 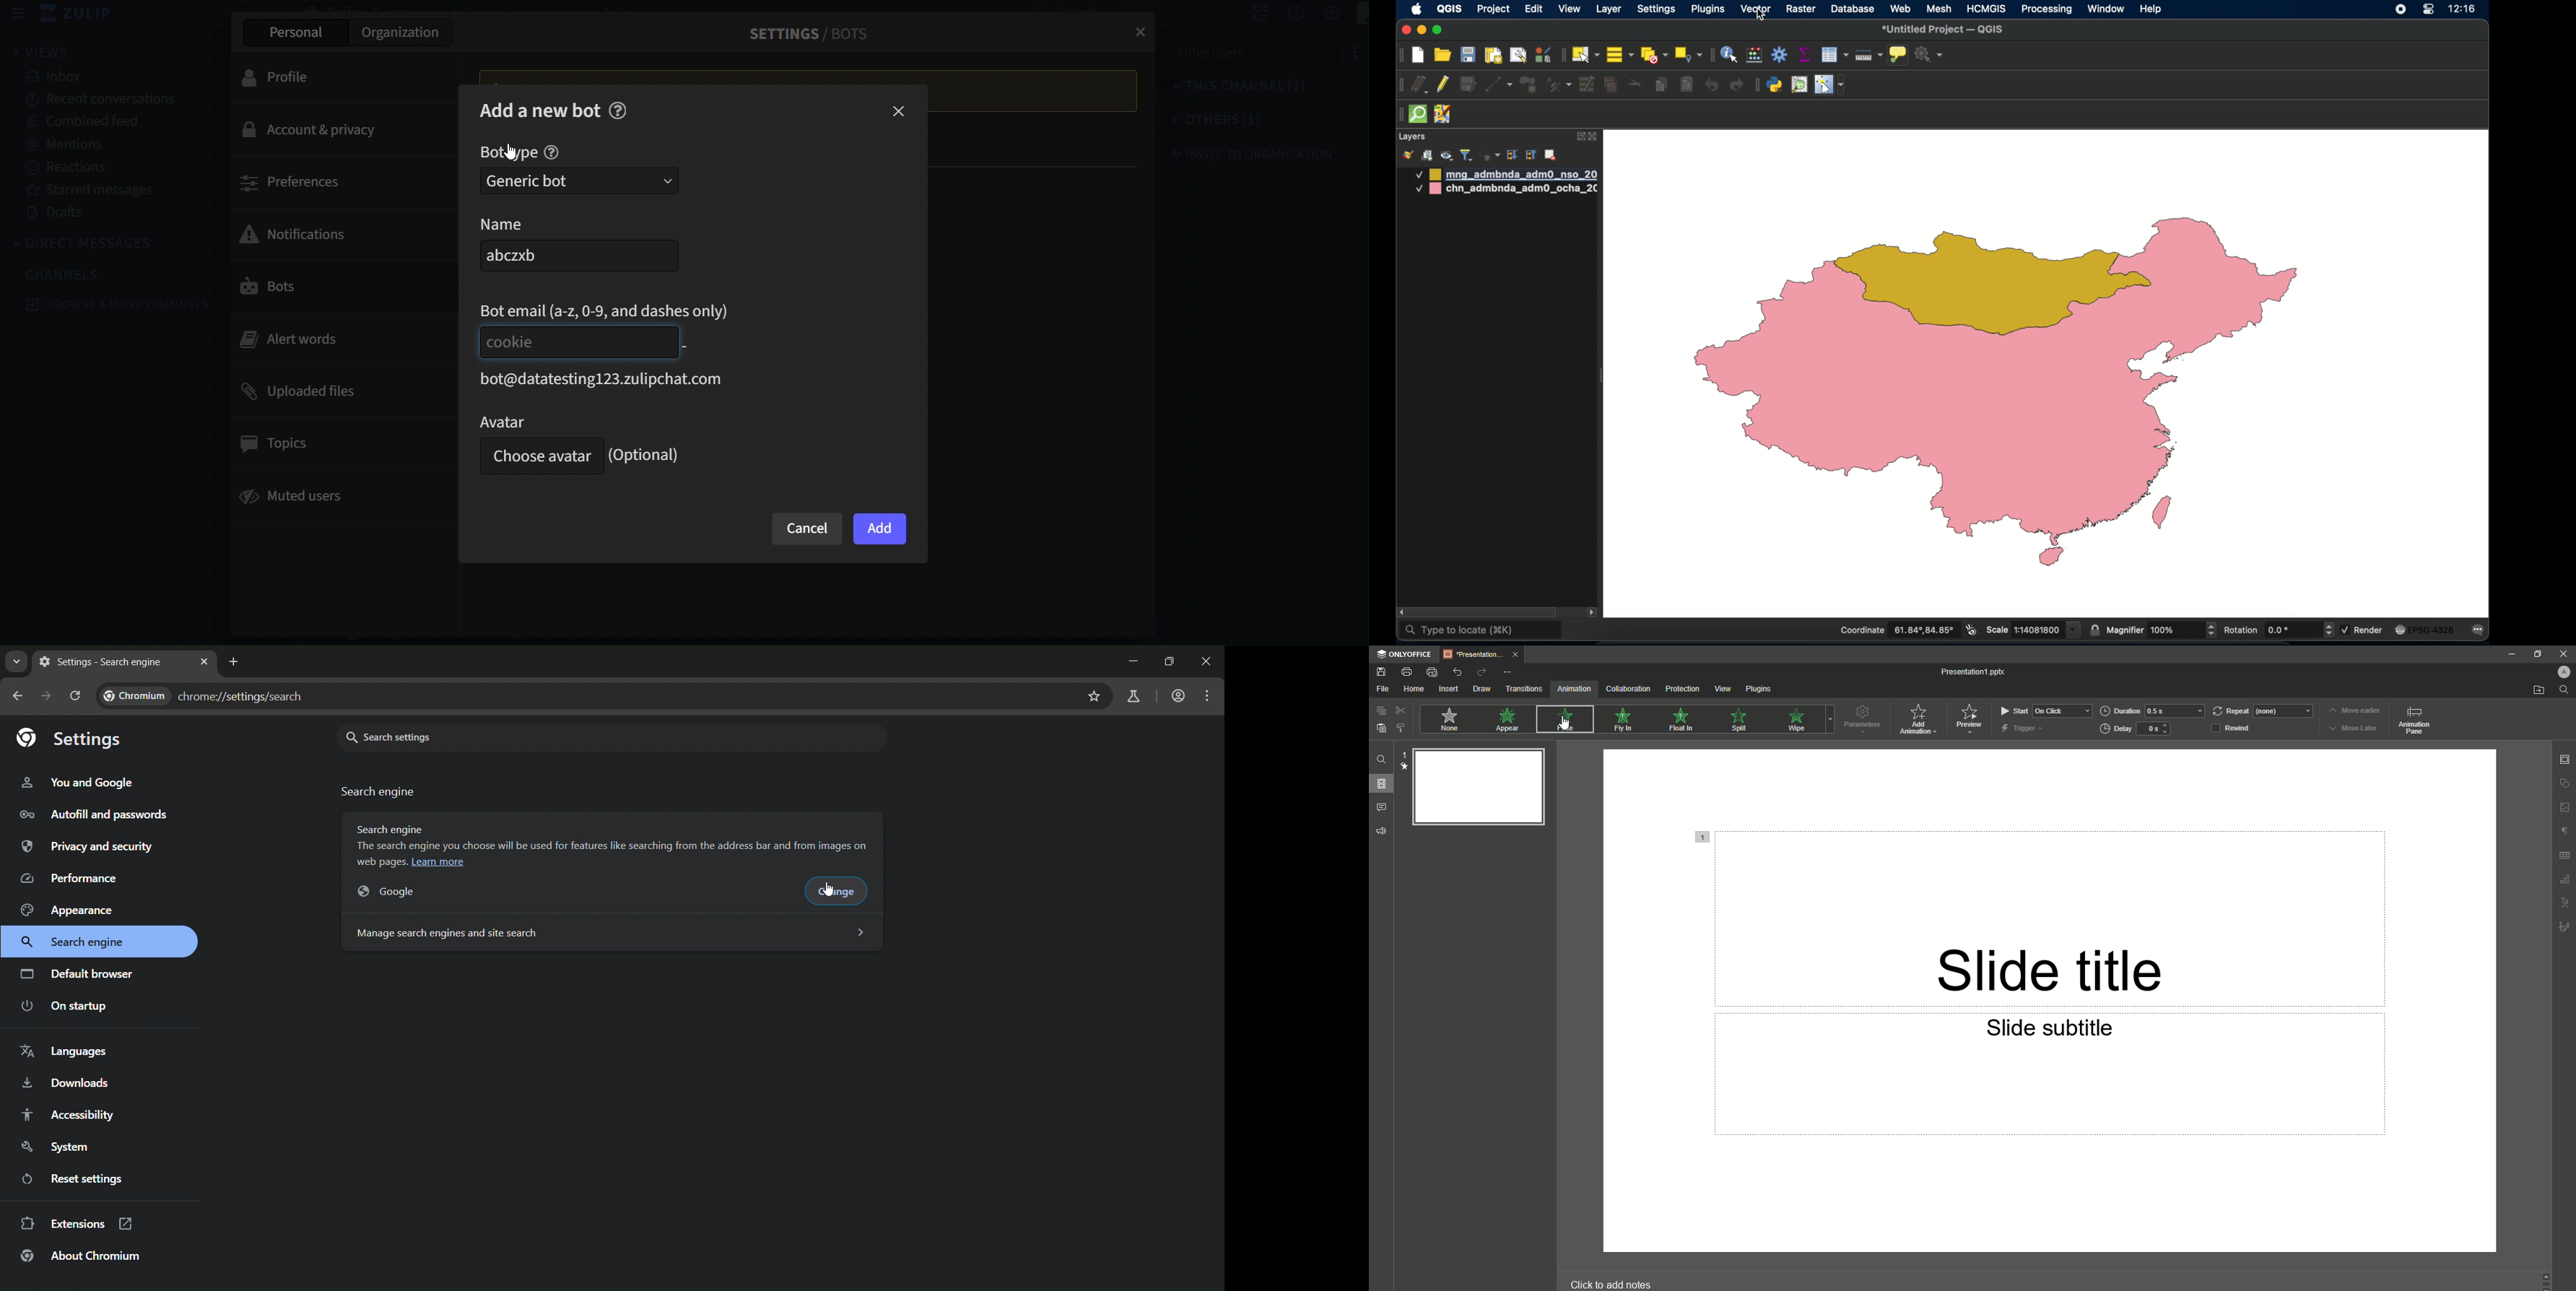 What do you see at coordinates (1509, 721) in the screenshot?
I see `Appear` at bounding box center [1509, 721].